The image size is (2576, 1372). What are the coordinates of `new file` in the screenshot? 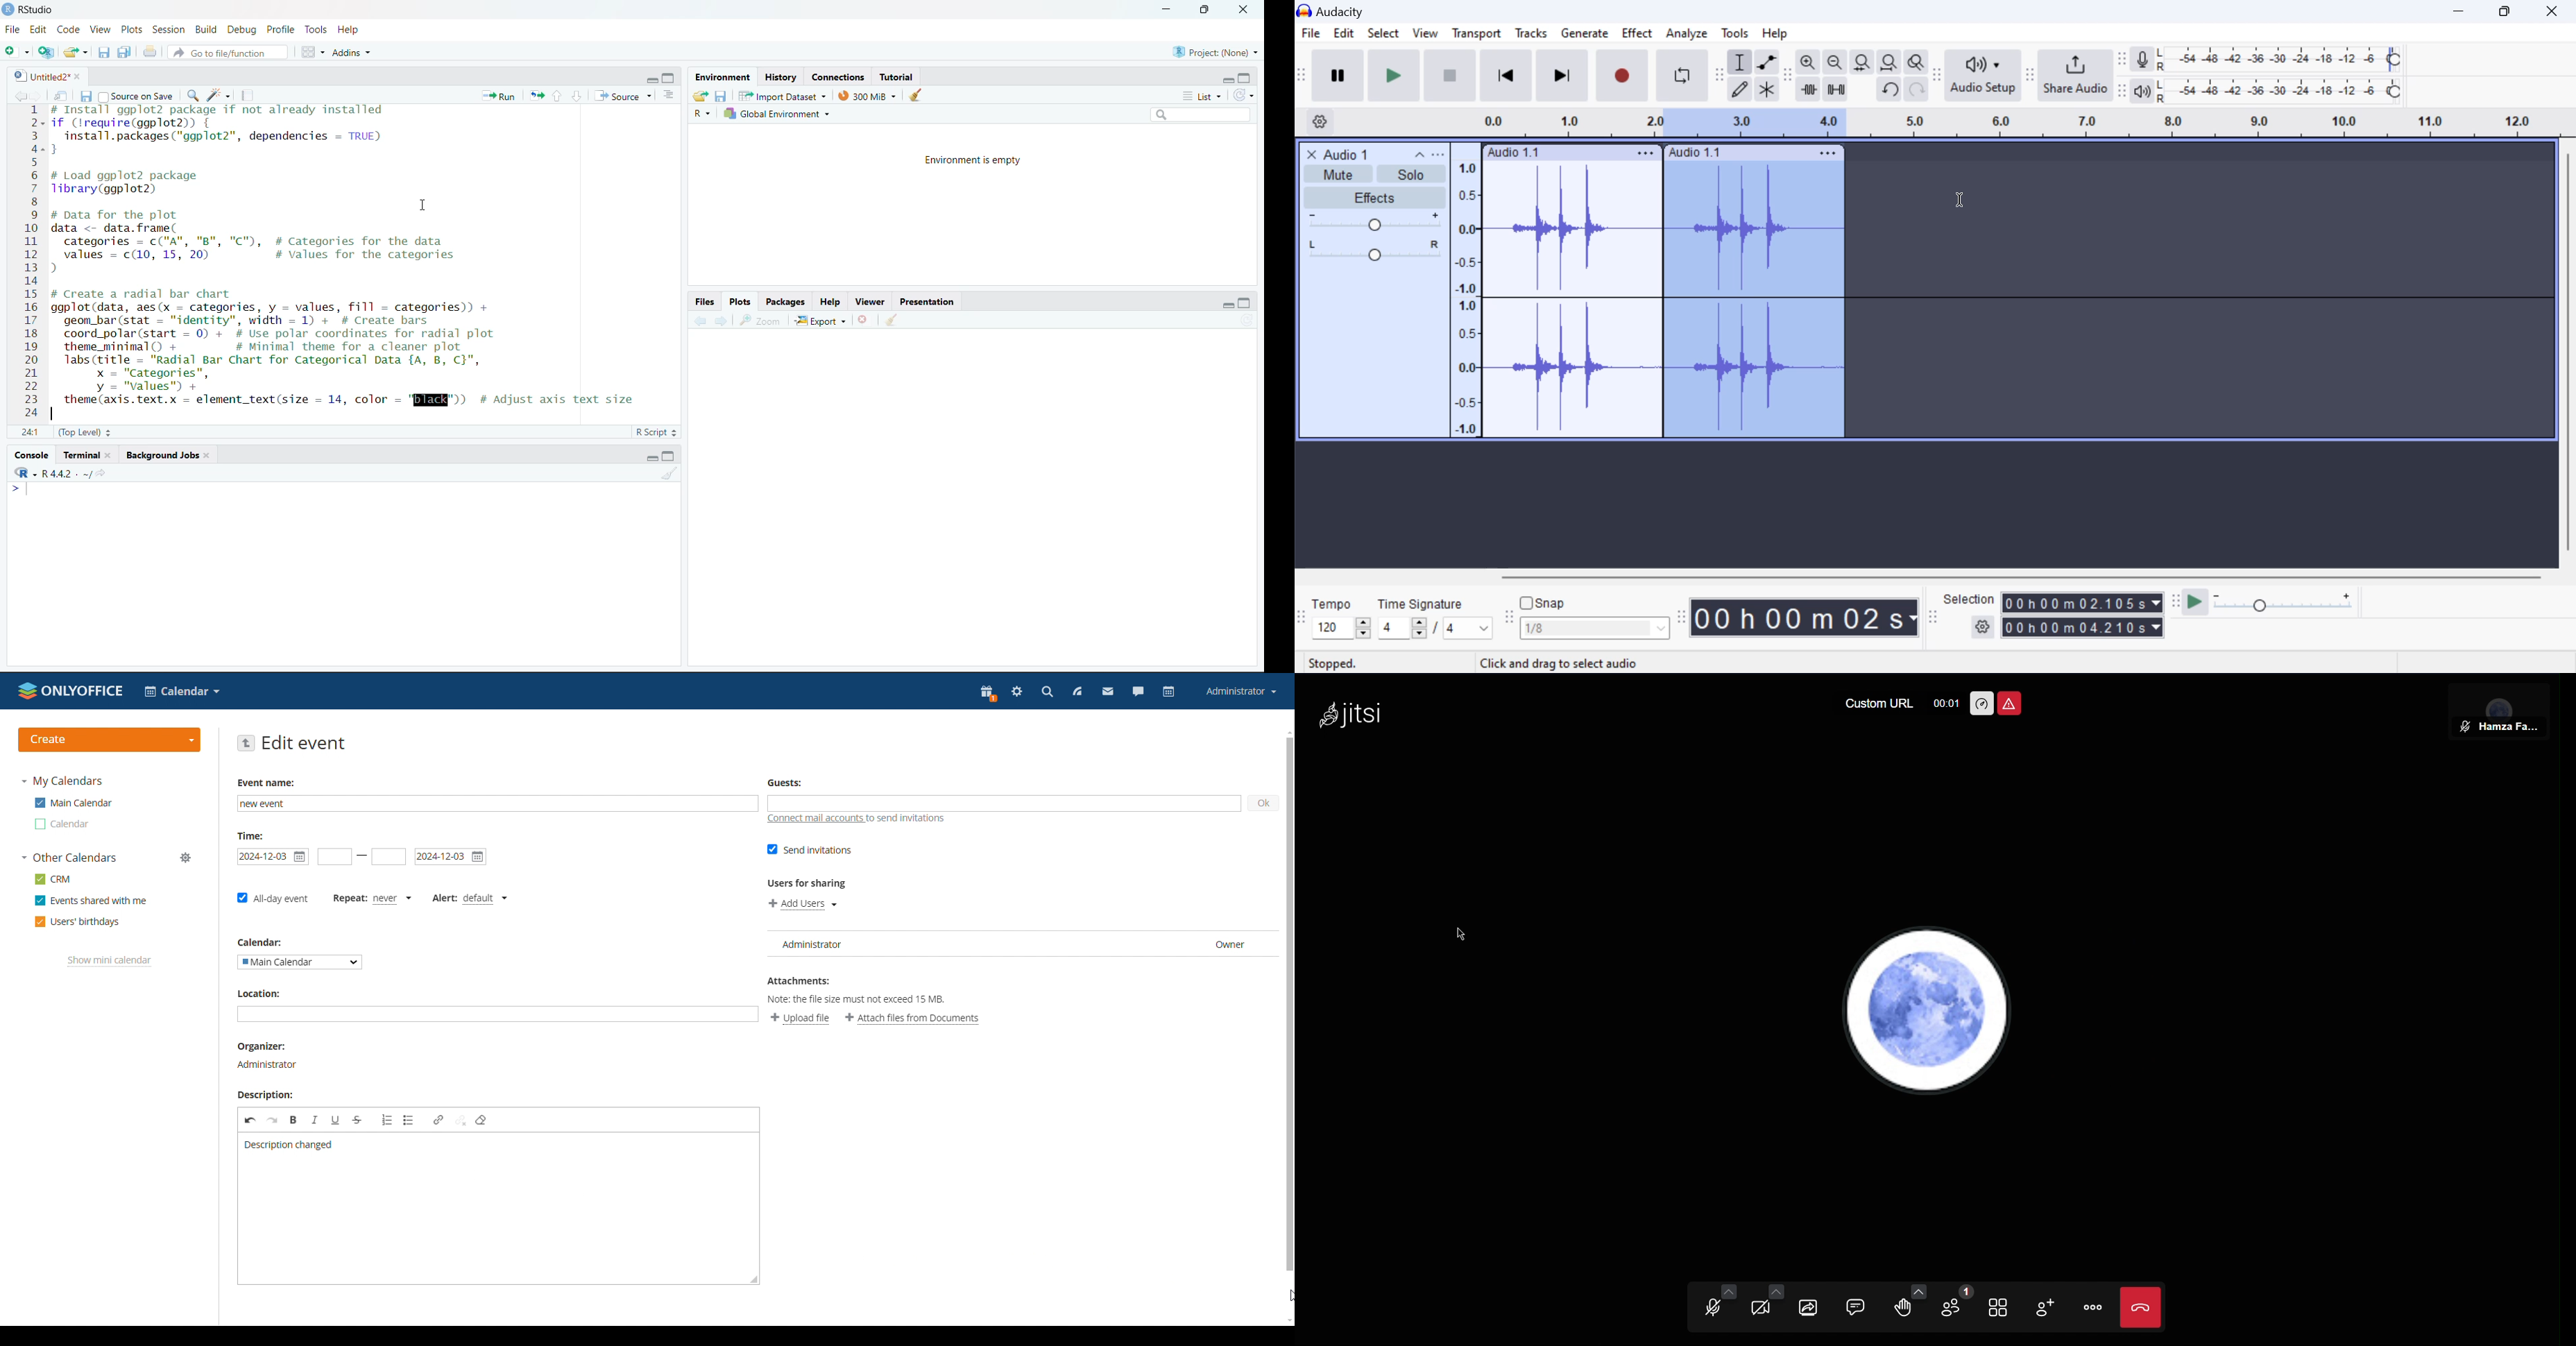 It's located at (17, 53).